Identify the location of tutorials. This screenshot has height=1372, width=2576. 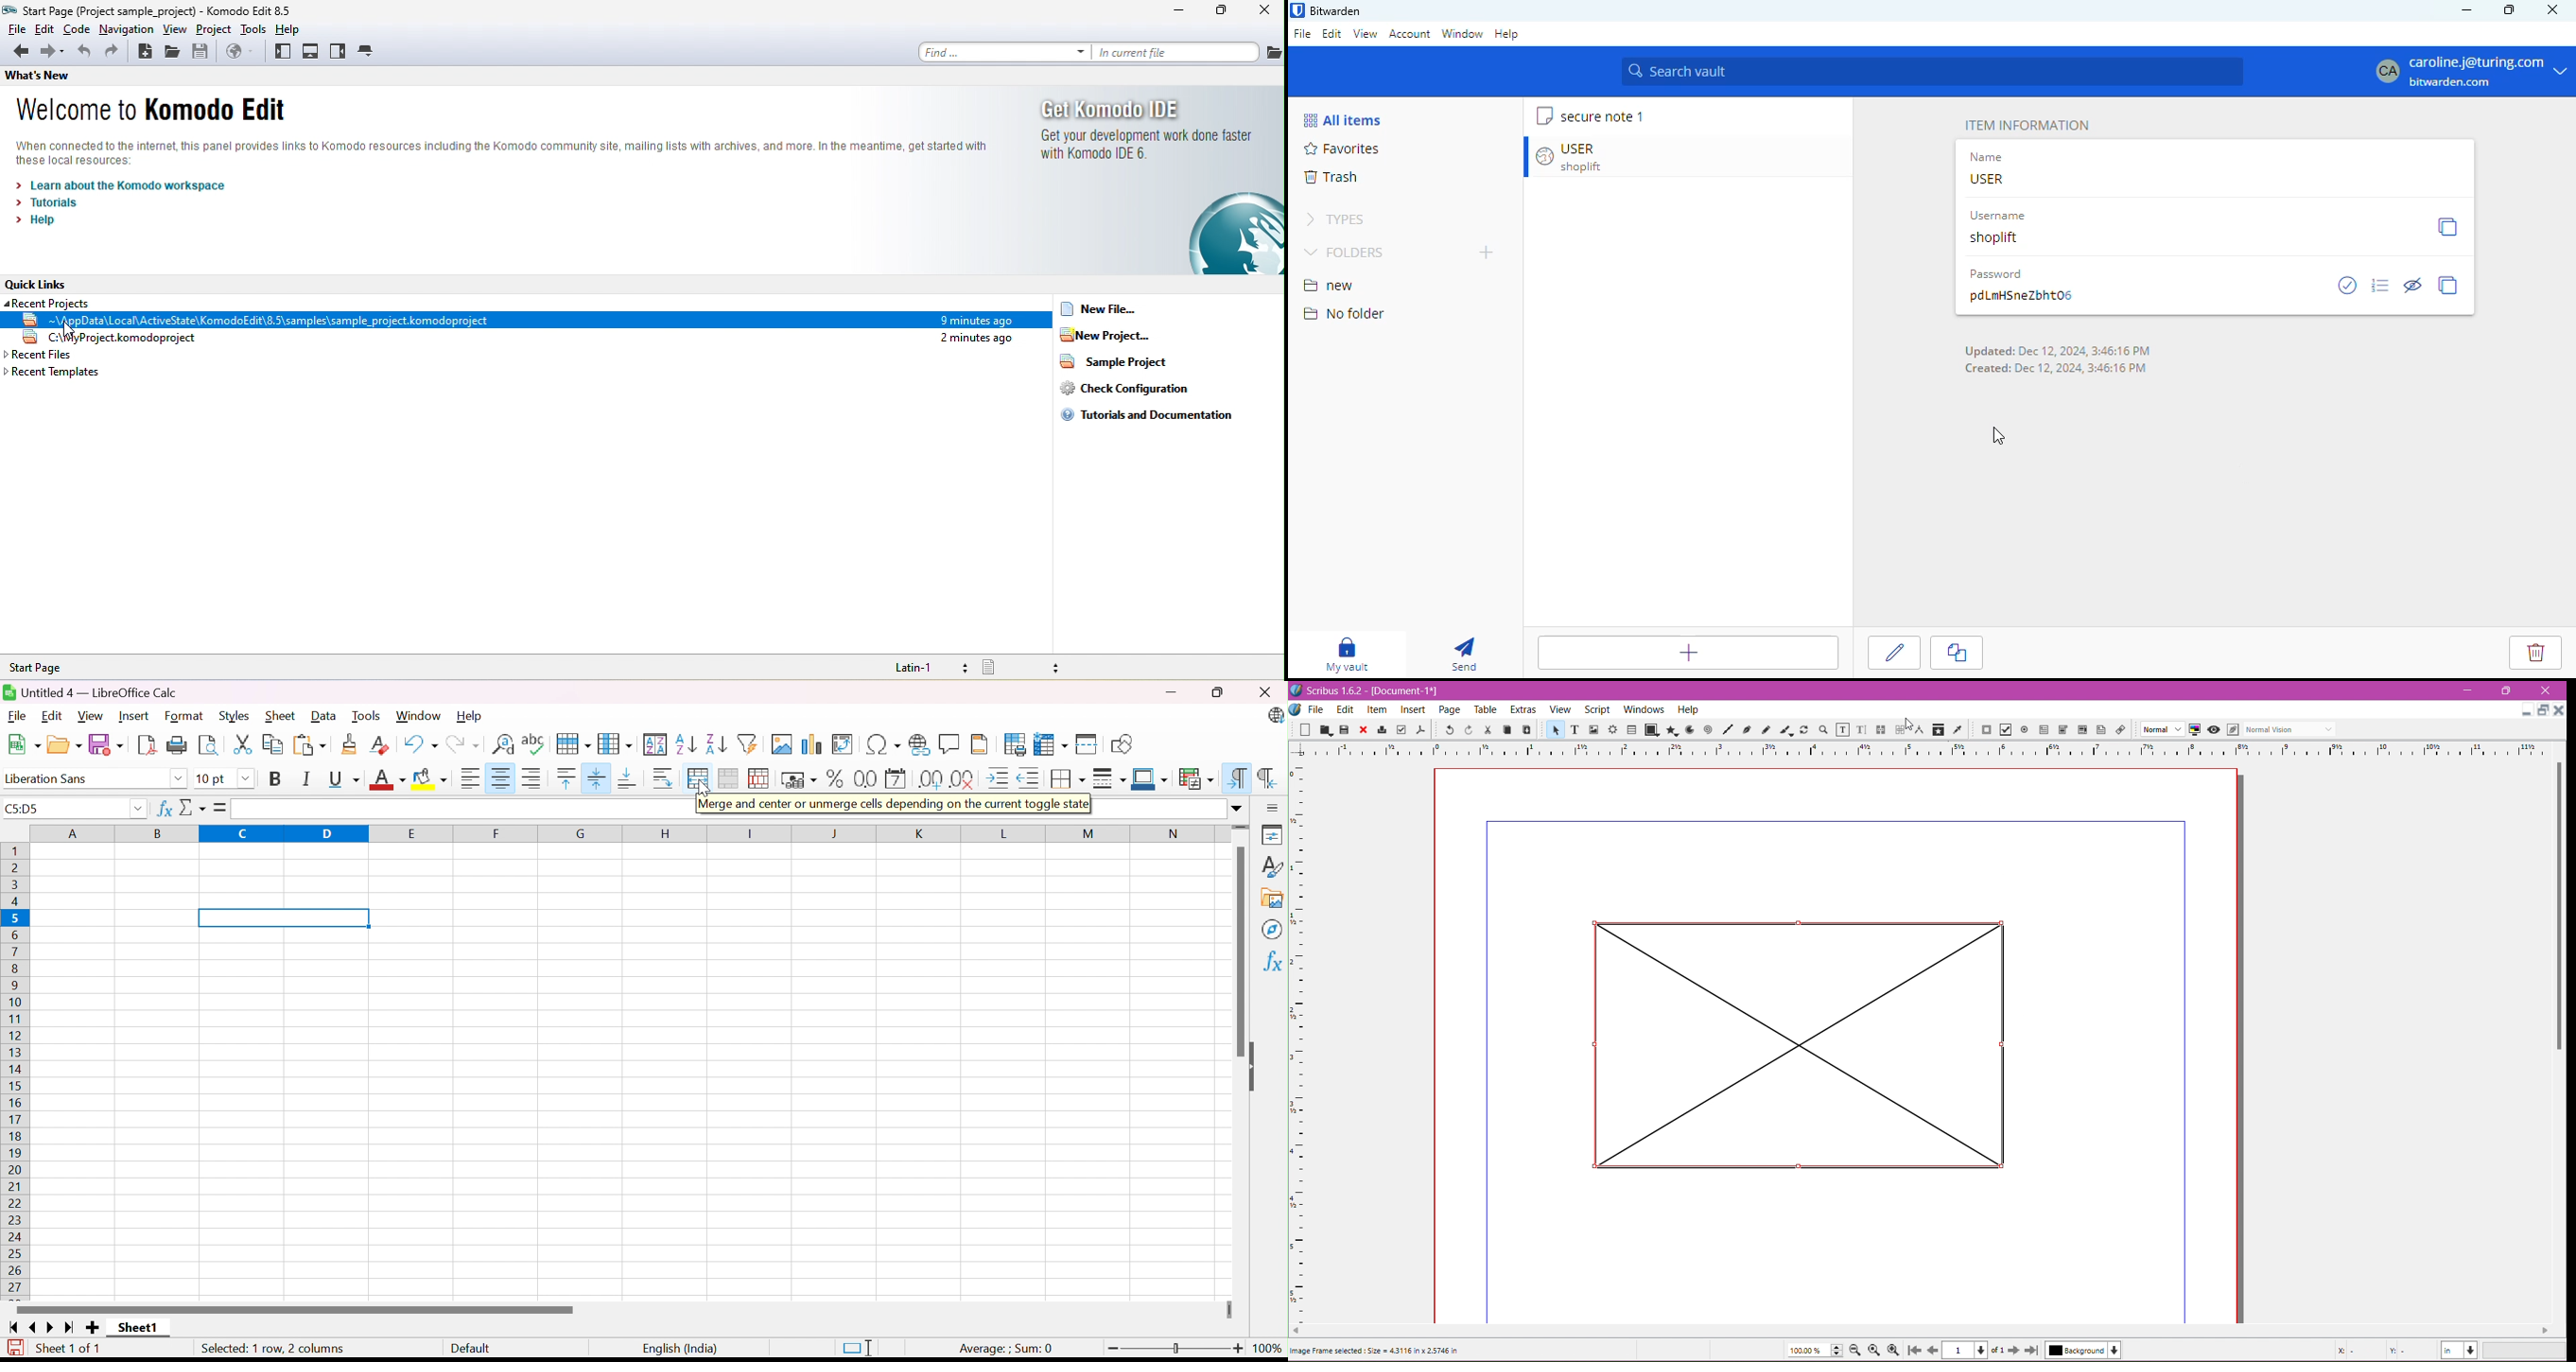
(51, 204).